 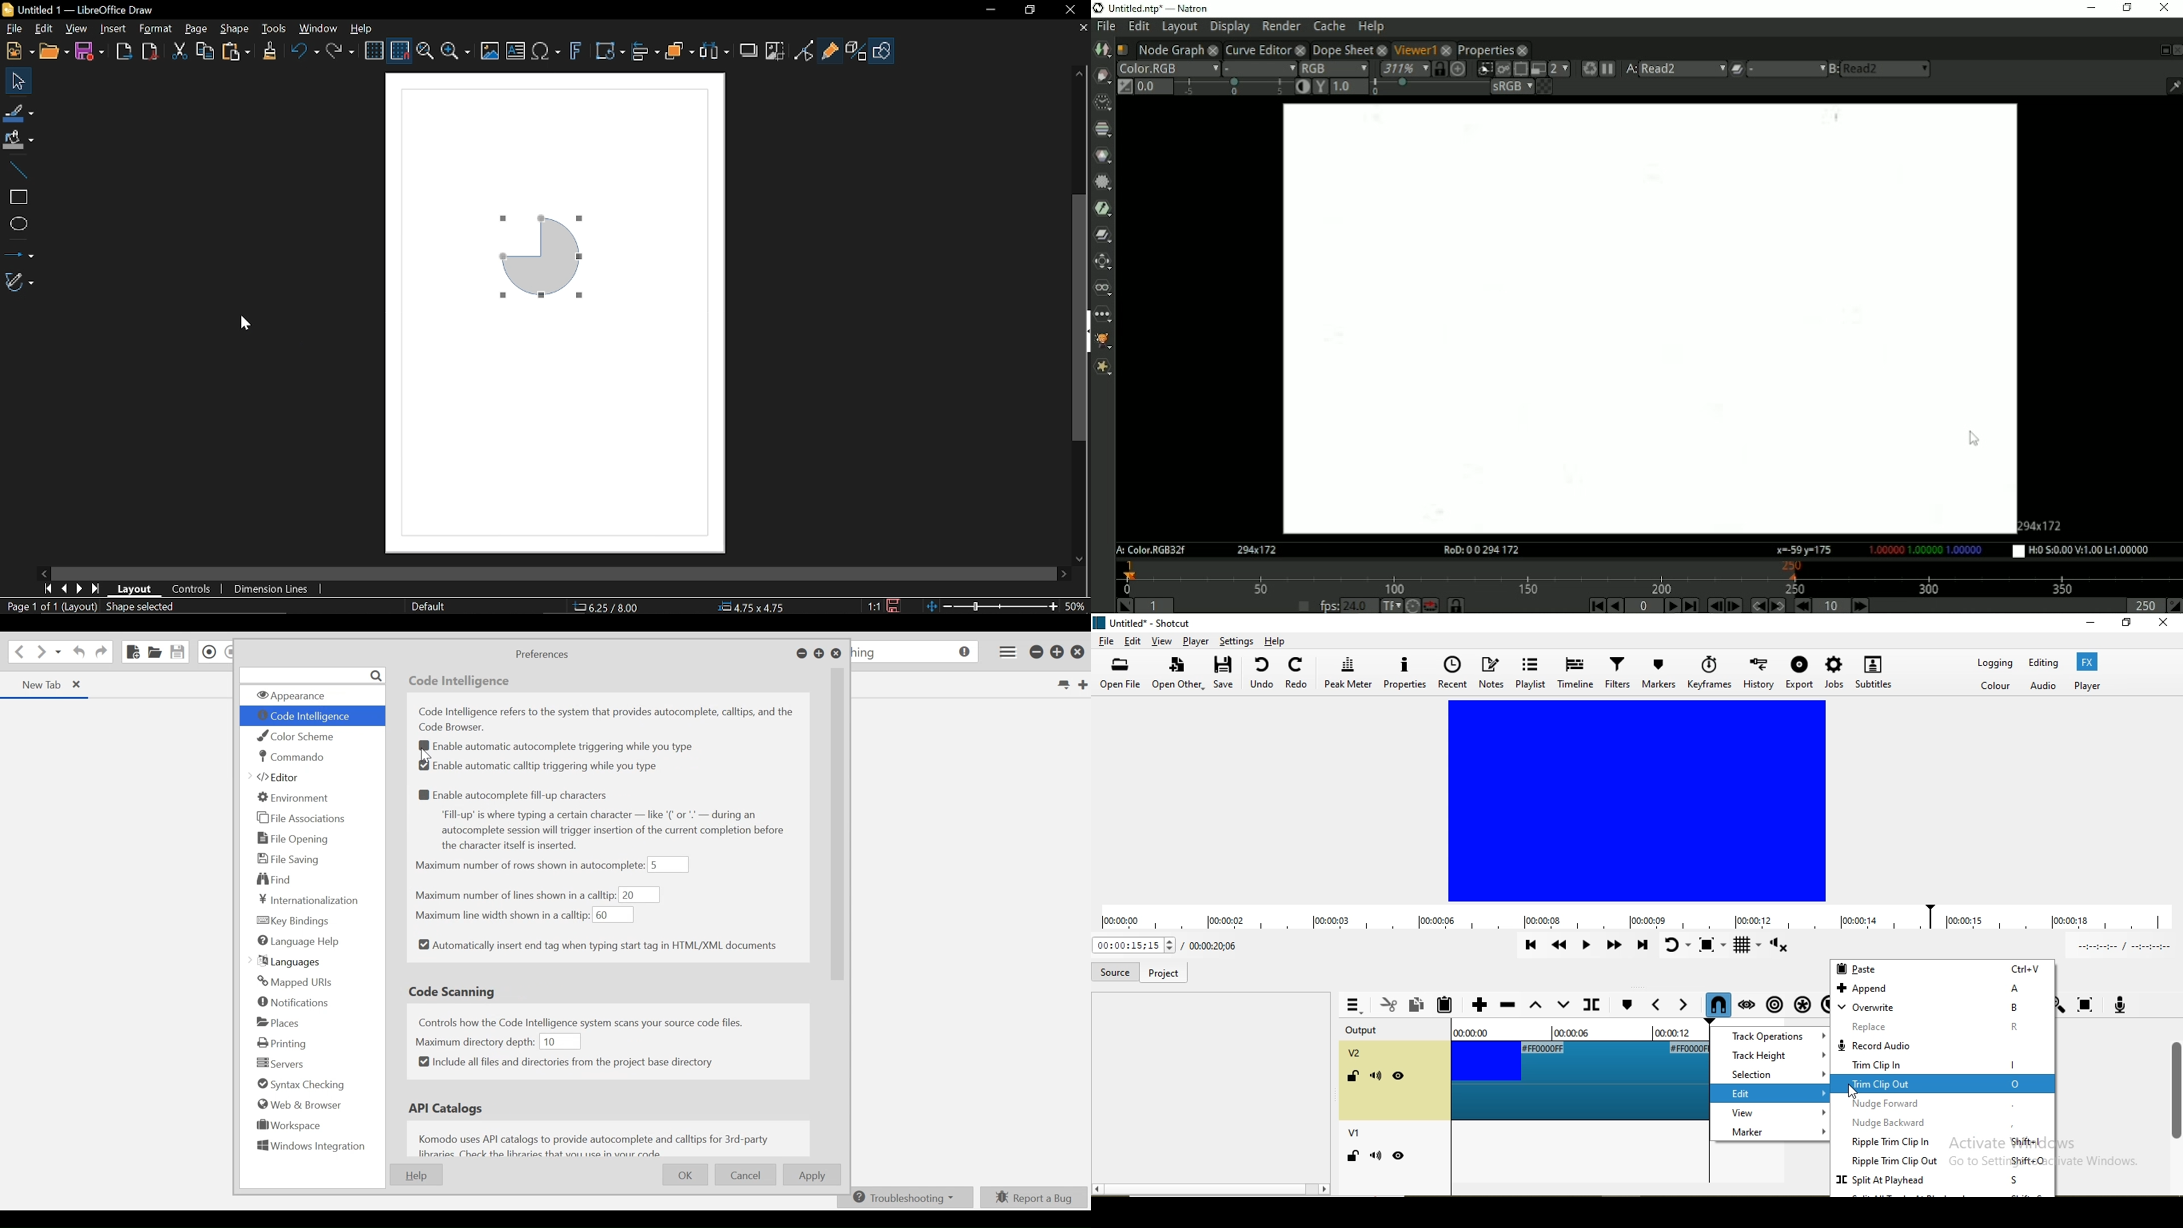 What do you see at coordinates (1352, 1078) in the screenshot?
I see `lock` at bounding box center [1352, 1078].